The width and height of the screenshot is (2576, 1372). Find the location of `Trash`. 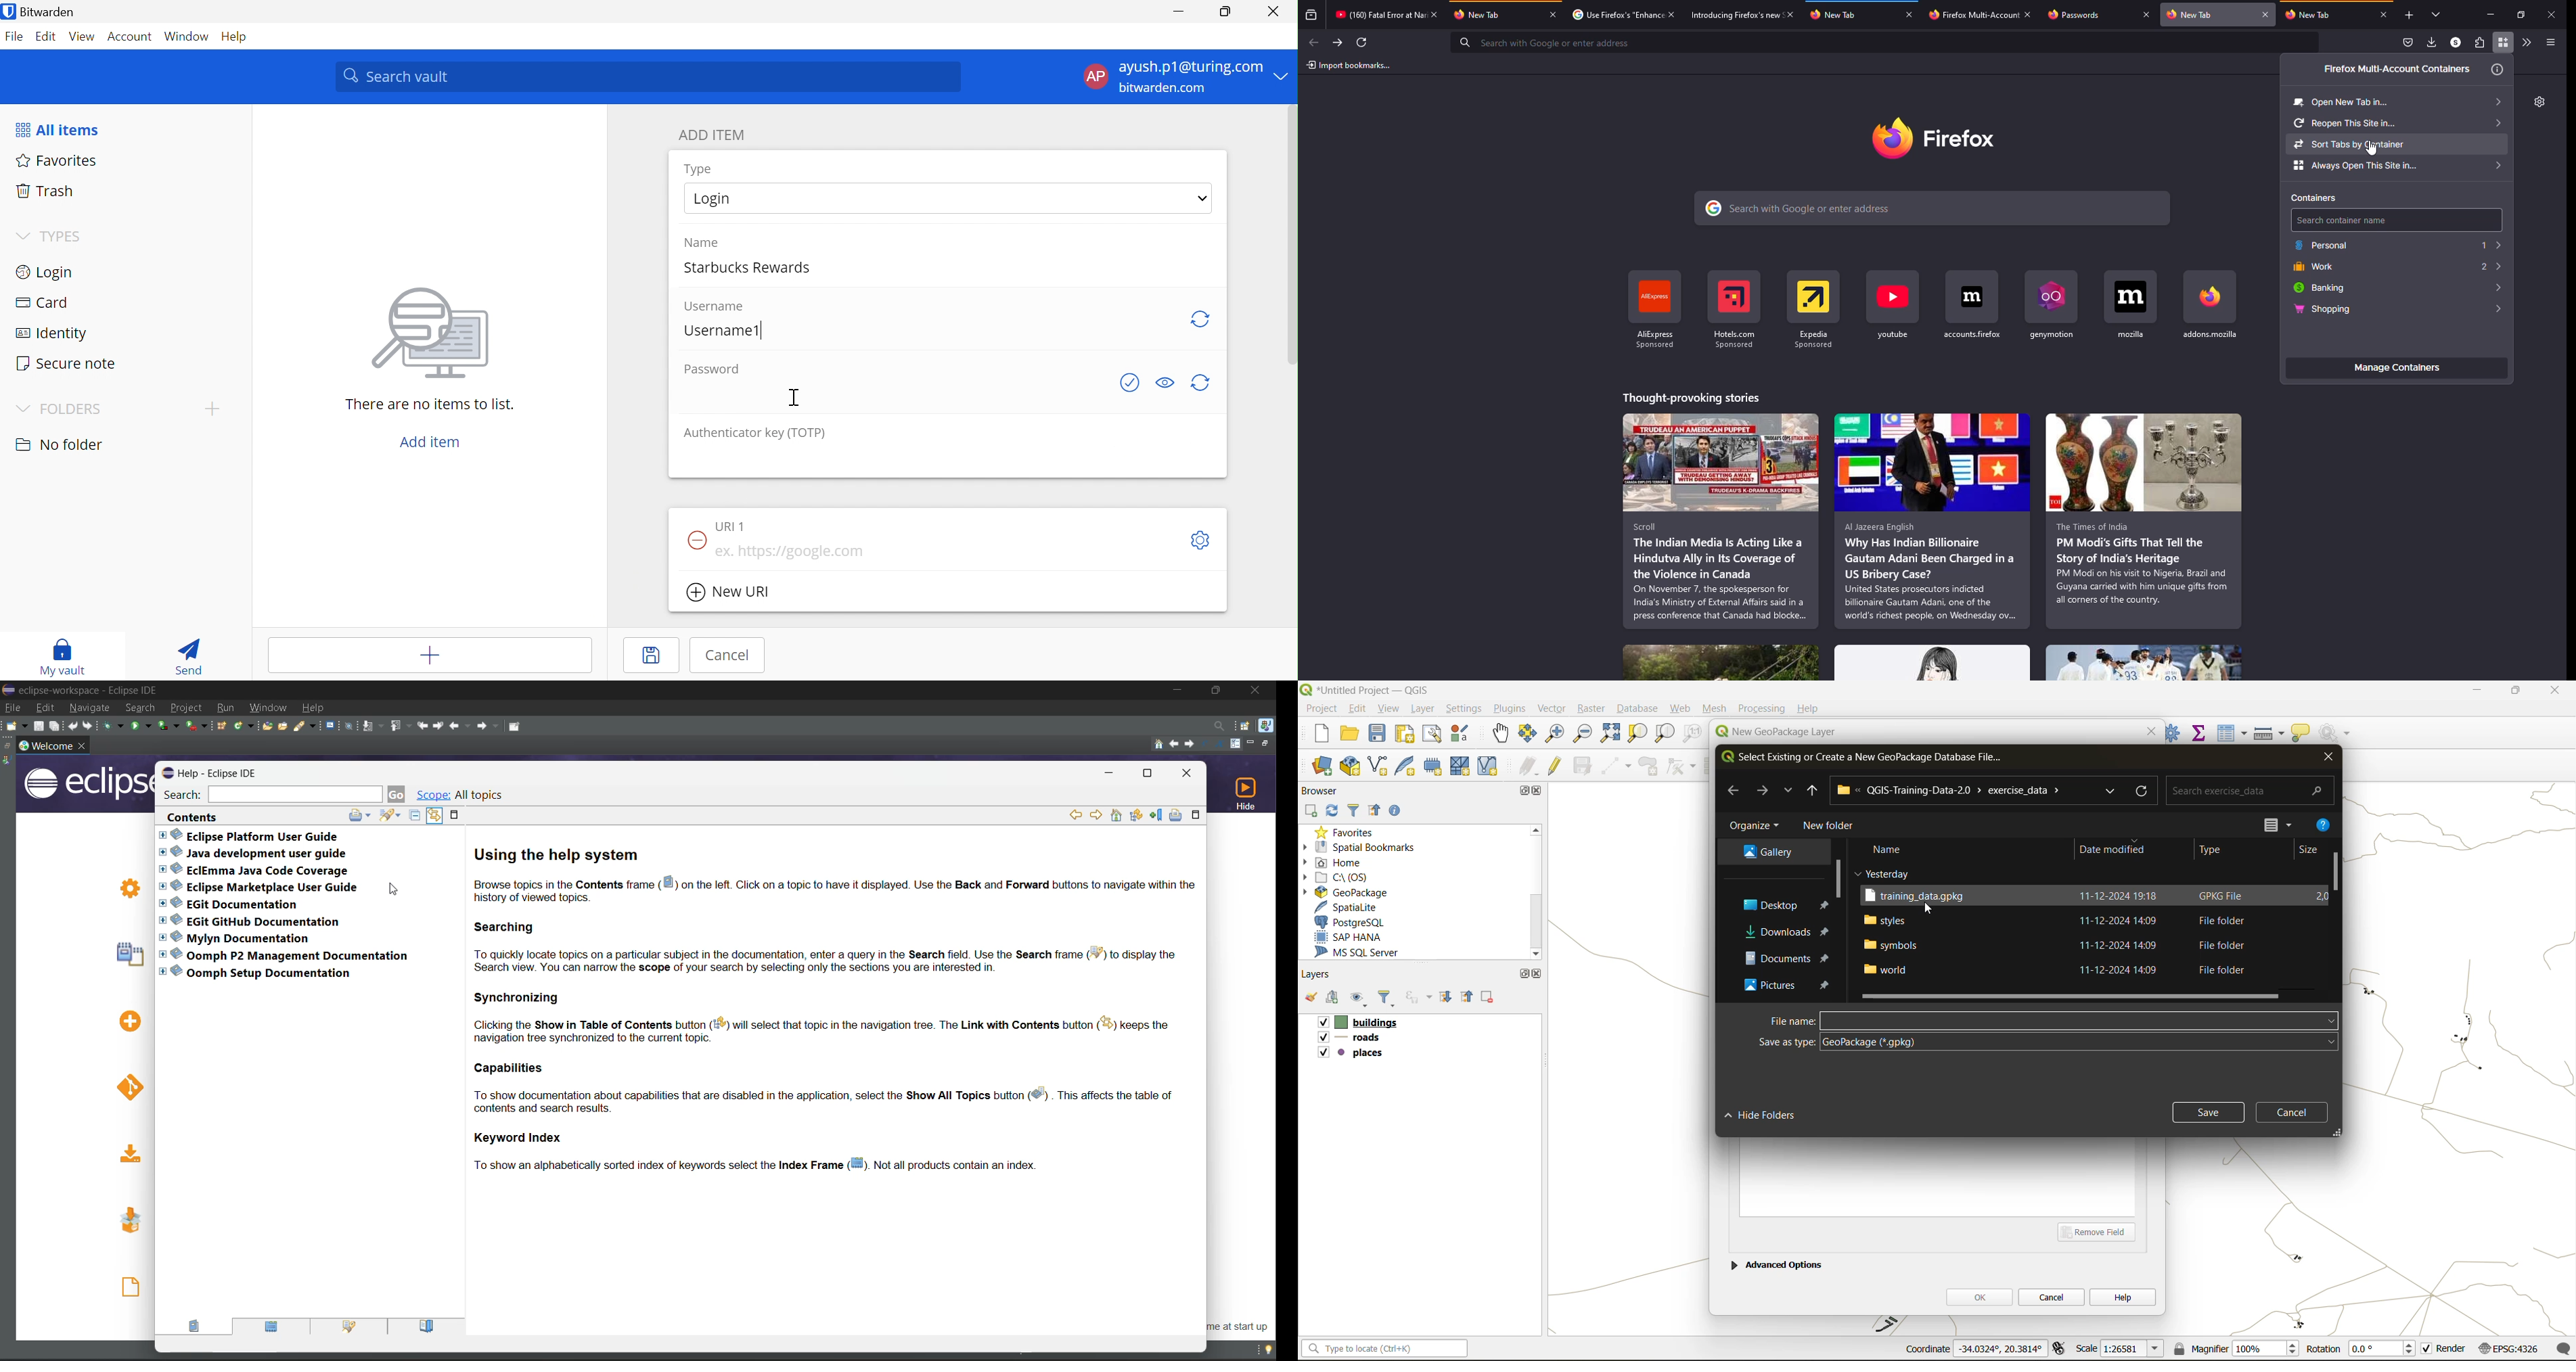

Trash is located at coordinates (44, 193).